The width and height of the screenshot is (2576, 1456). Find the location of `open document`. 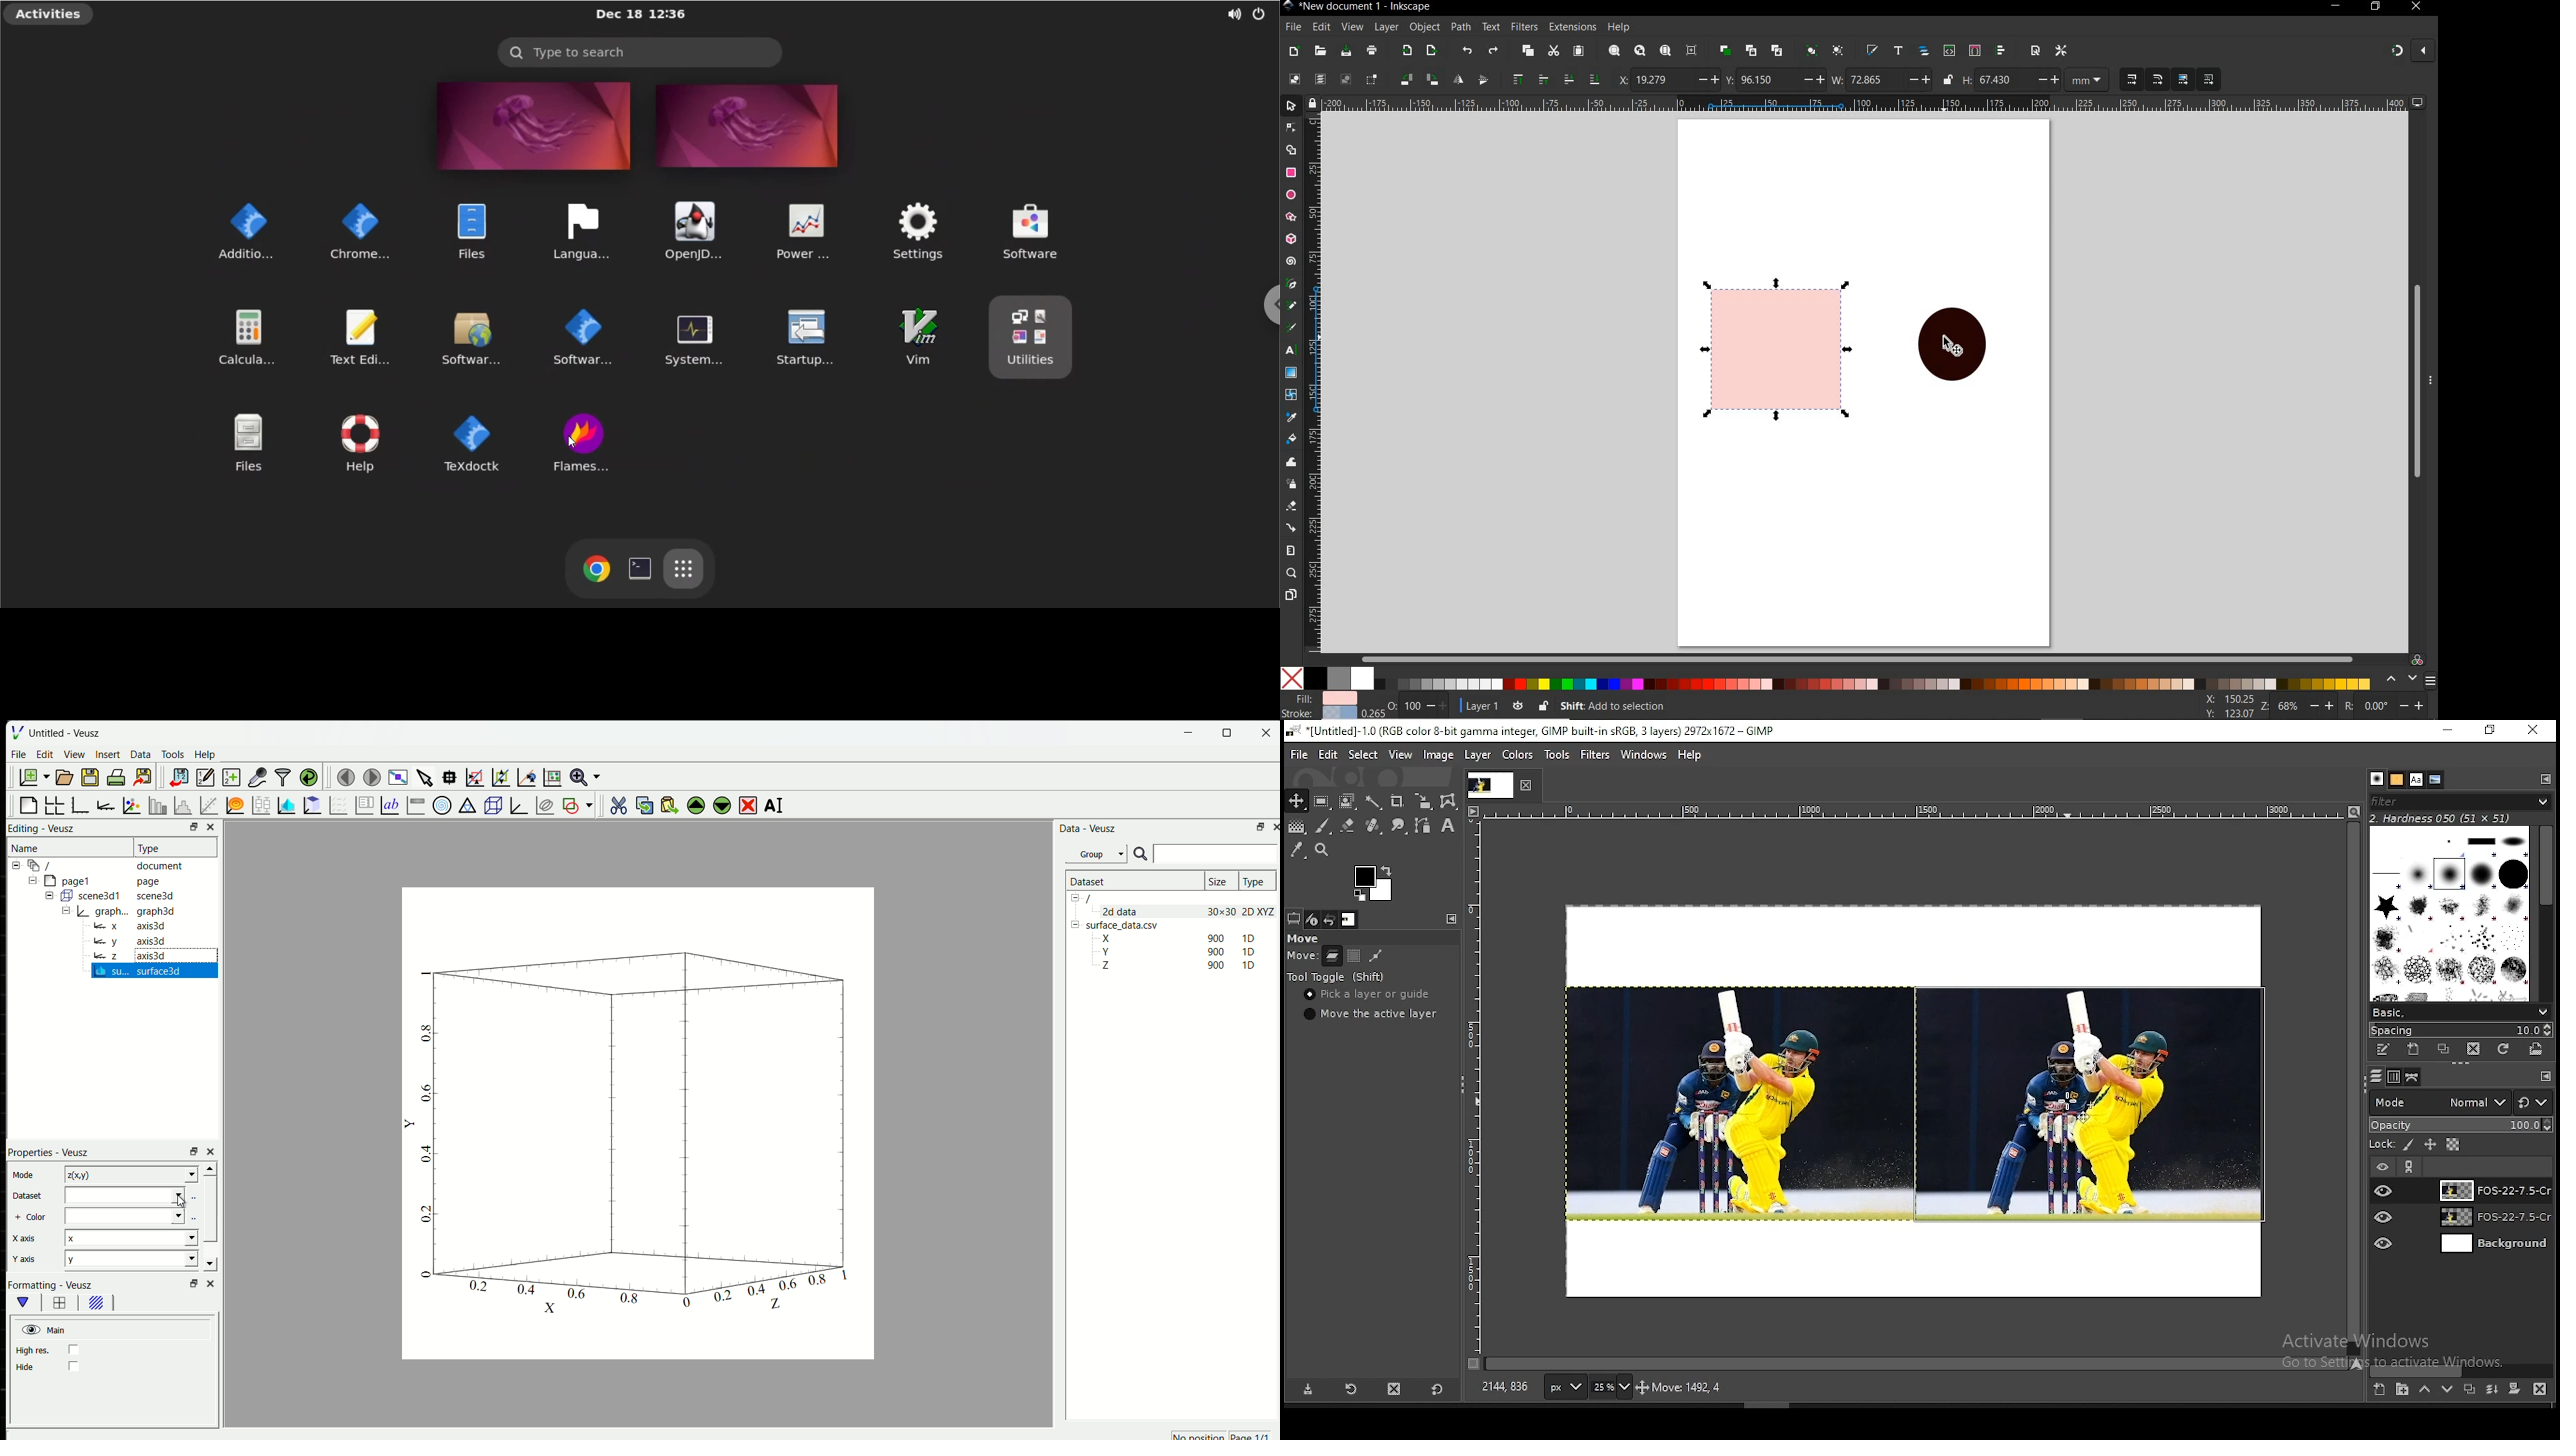

open document is located at coordinates (65, 777).